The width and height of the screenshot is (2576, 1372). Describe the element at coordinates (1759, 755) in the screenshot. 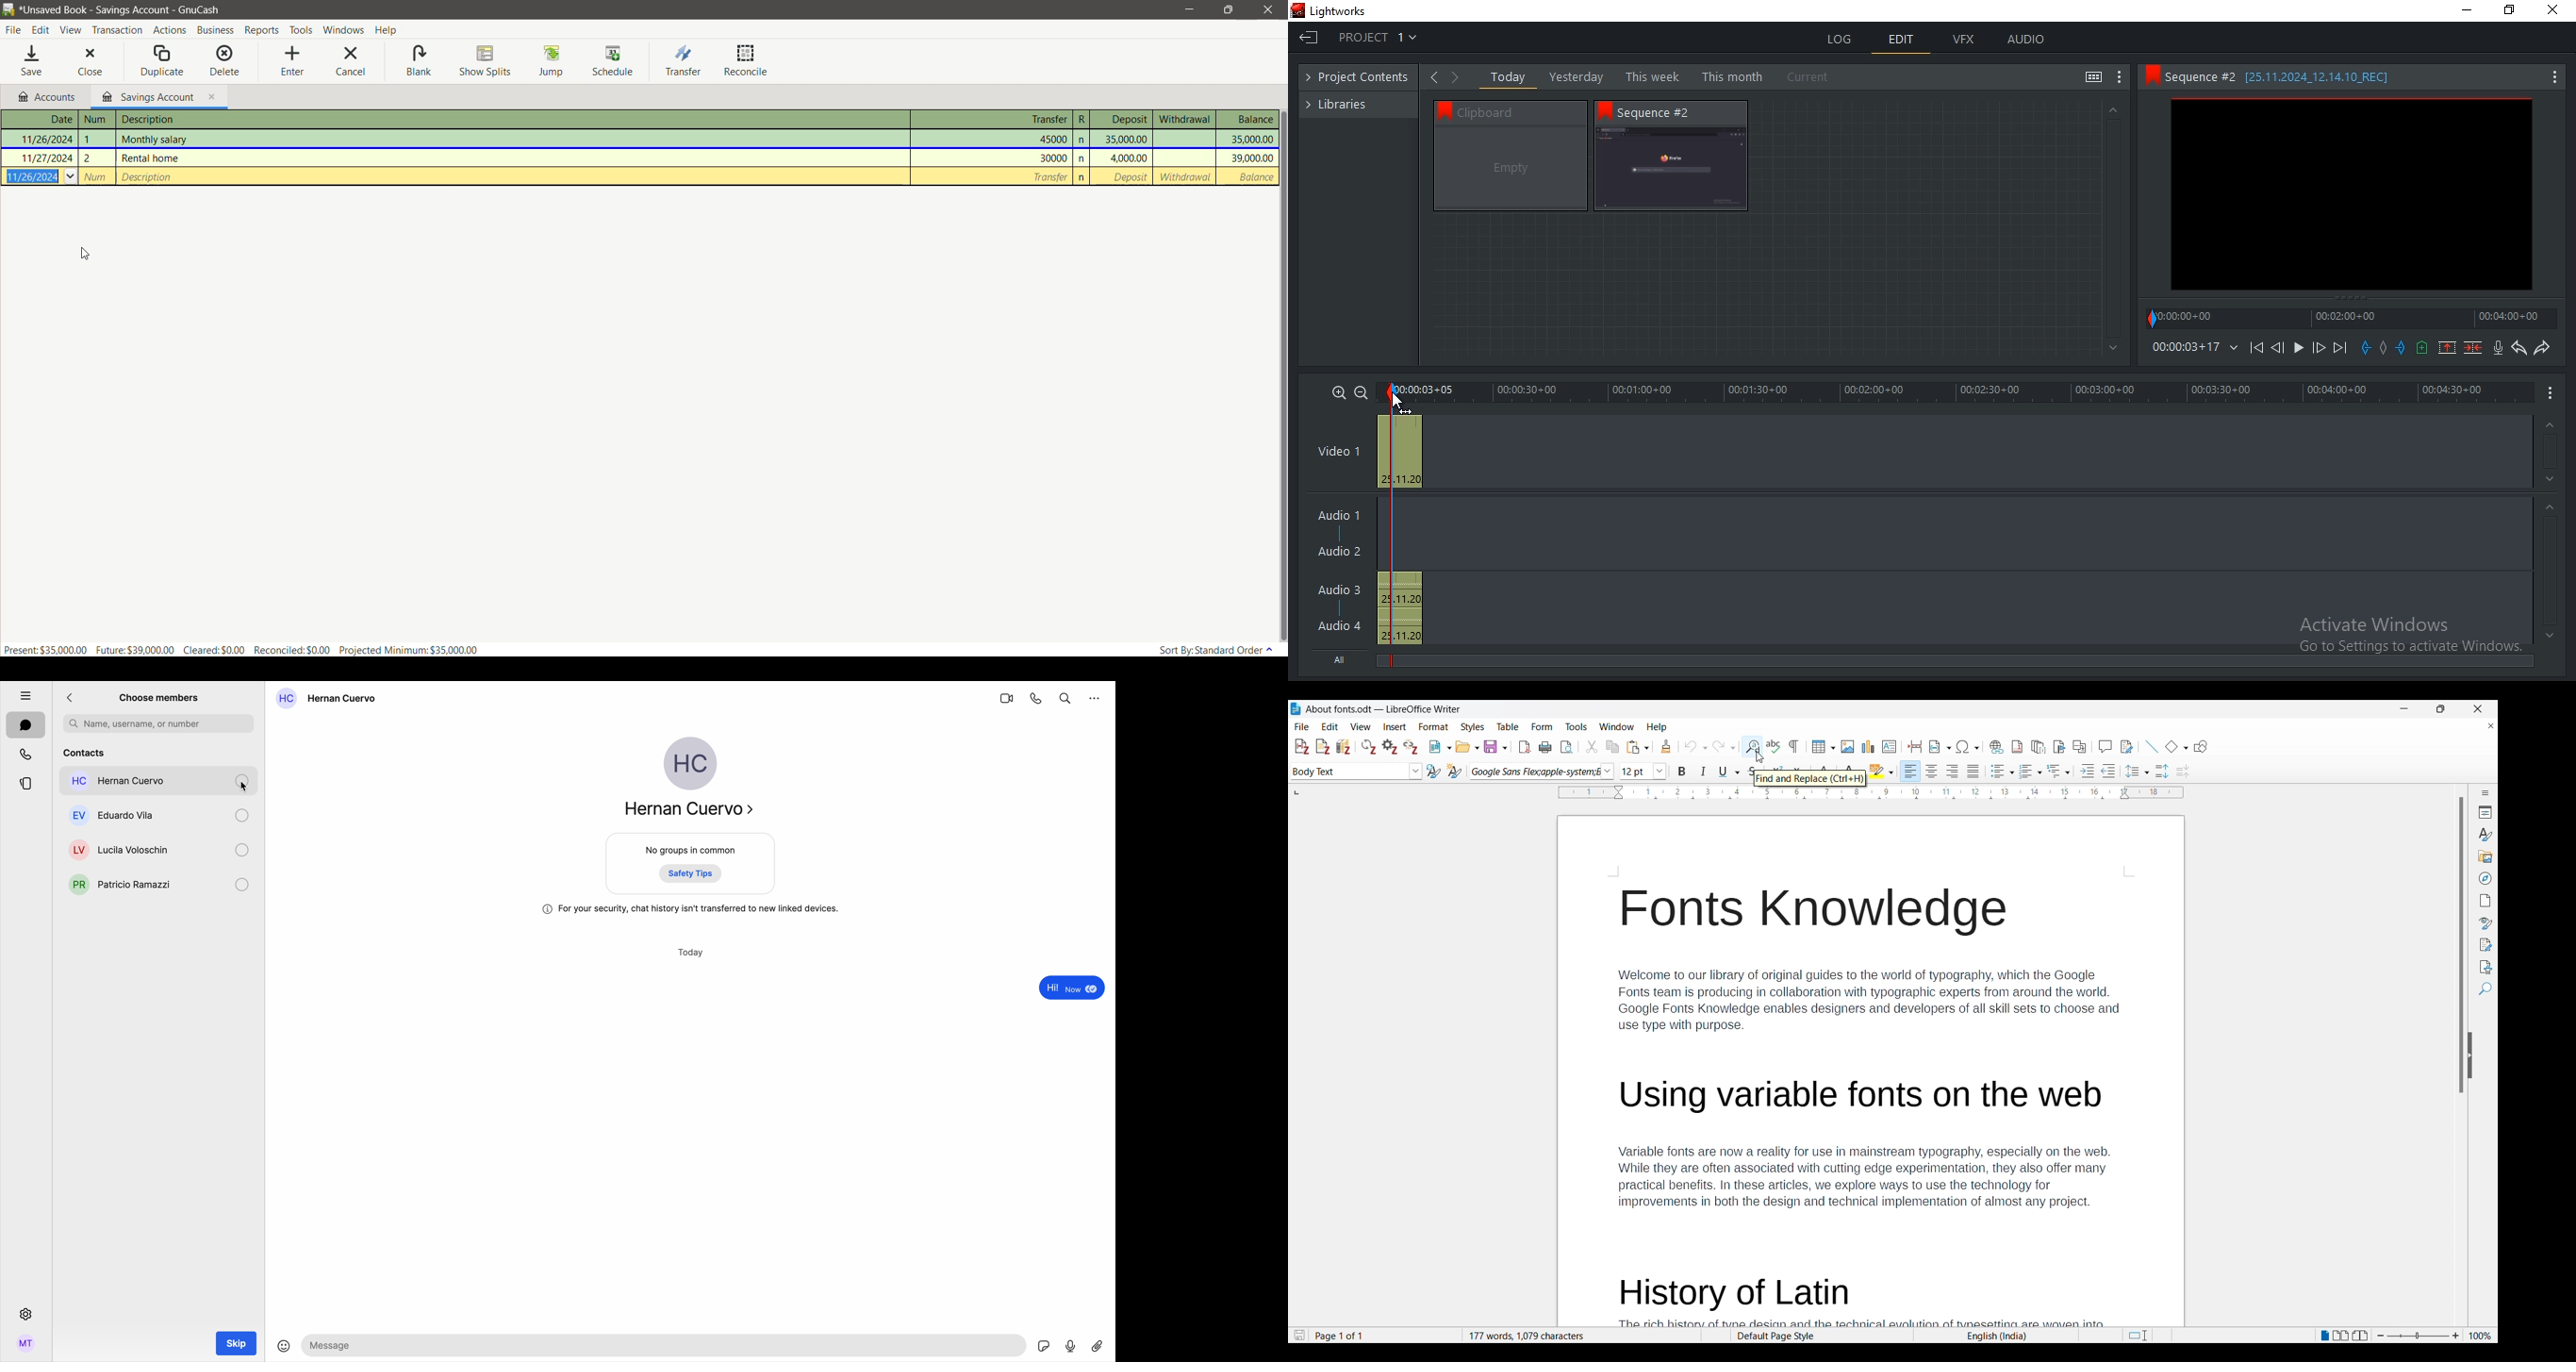

I see `cursor` at that location.